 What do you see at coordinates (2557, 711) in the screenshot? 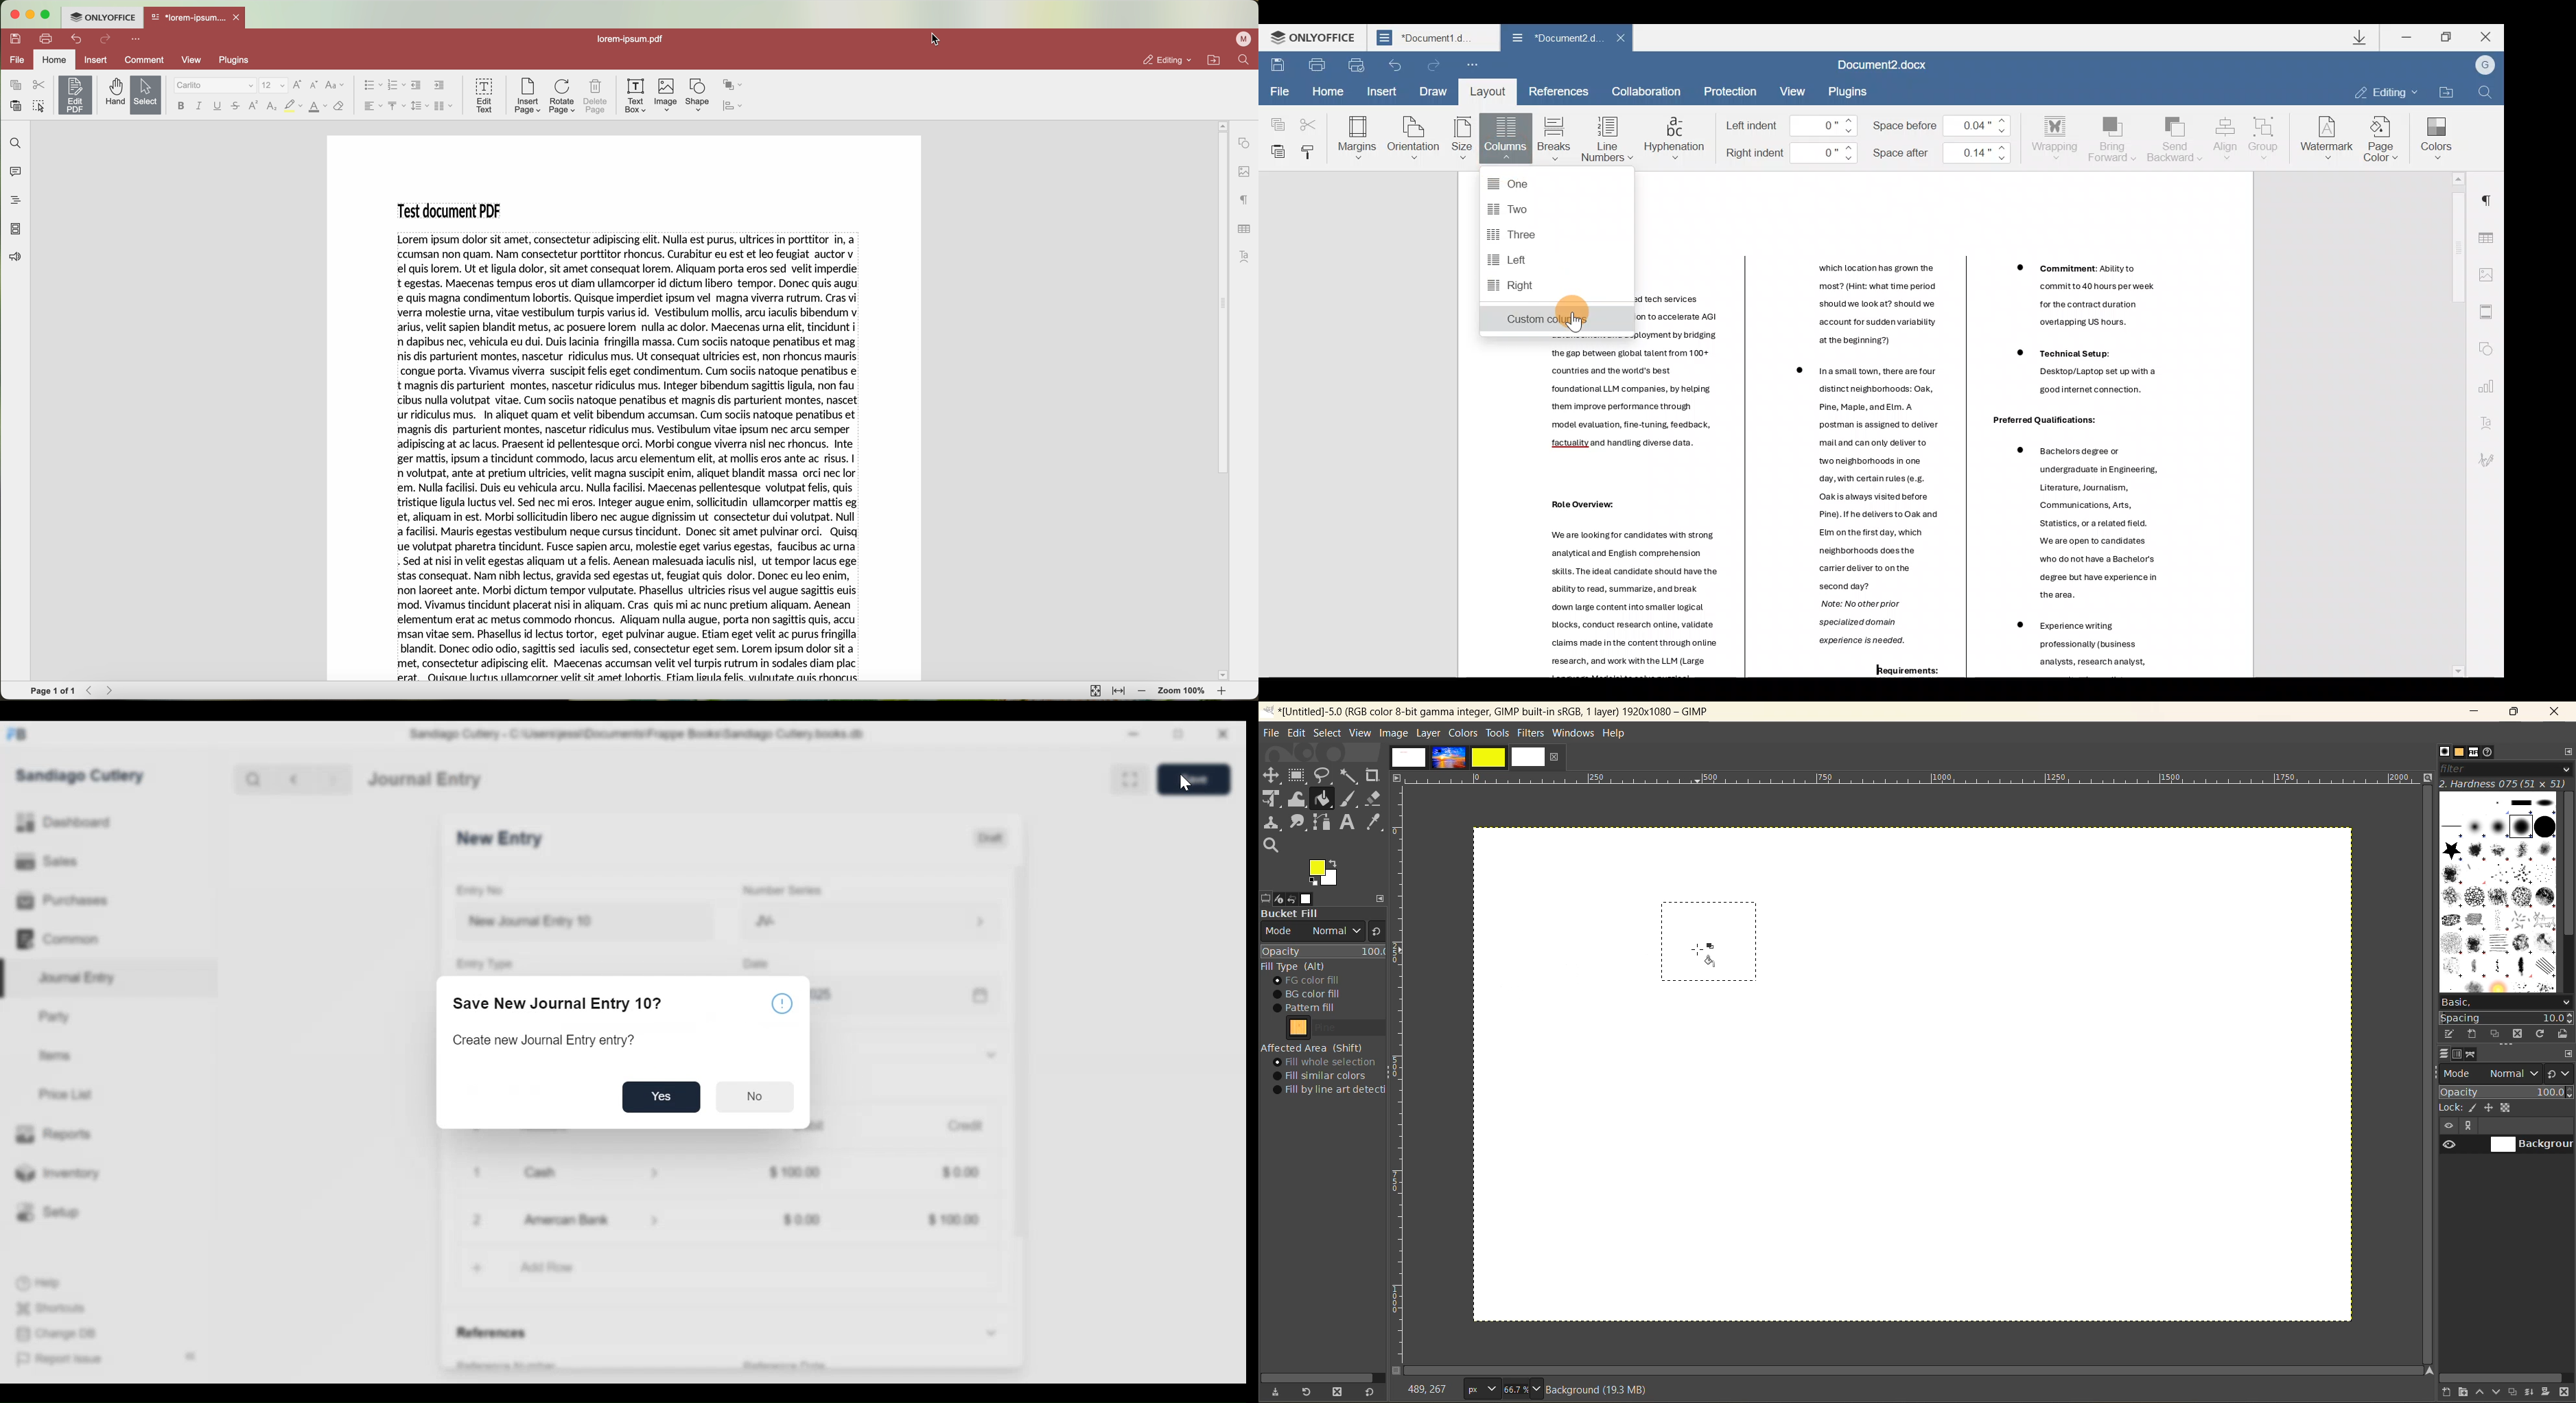
I see `close` at bounding box center [2557, 711].